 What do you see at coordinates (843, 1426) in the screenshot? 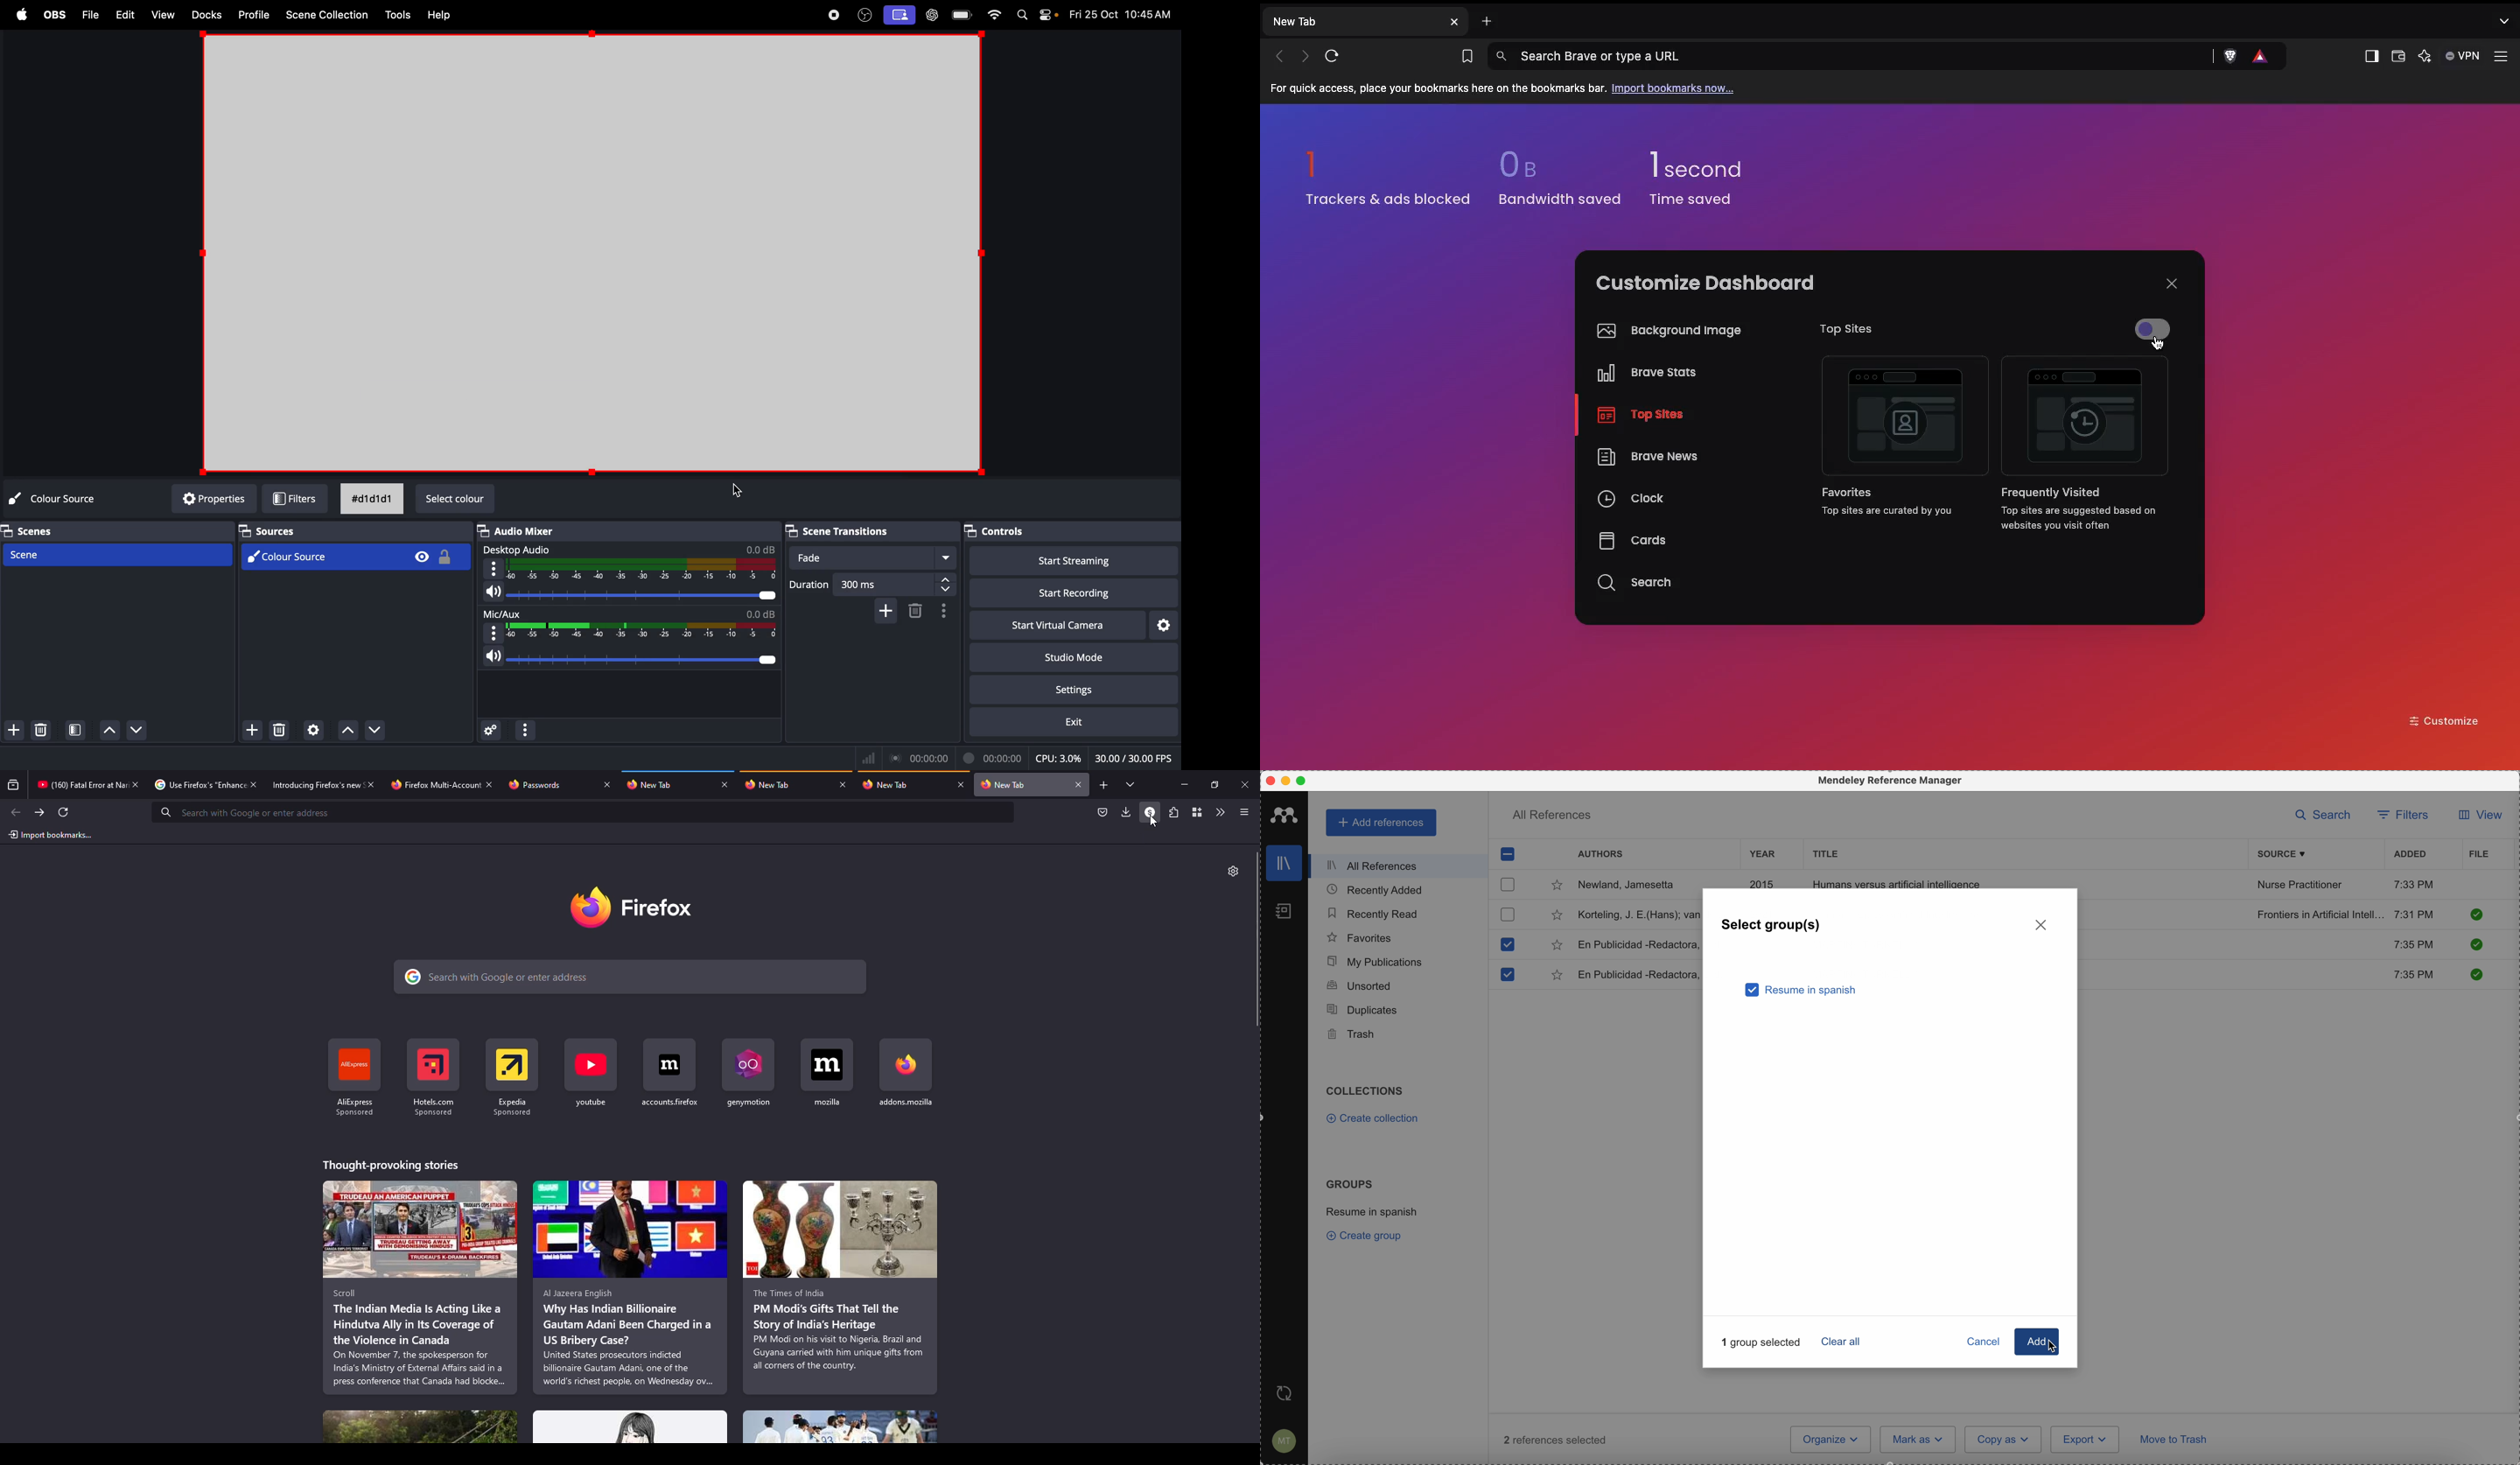
I see `stories` at bounding box center [843, 1426].